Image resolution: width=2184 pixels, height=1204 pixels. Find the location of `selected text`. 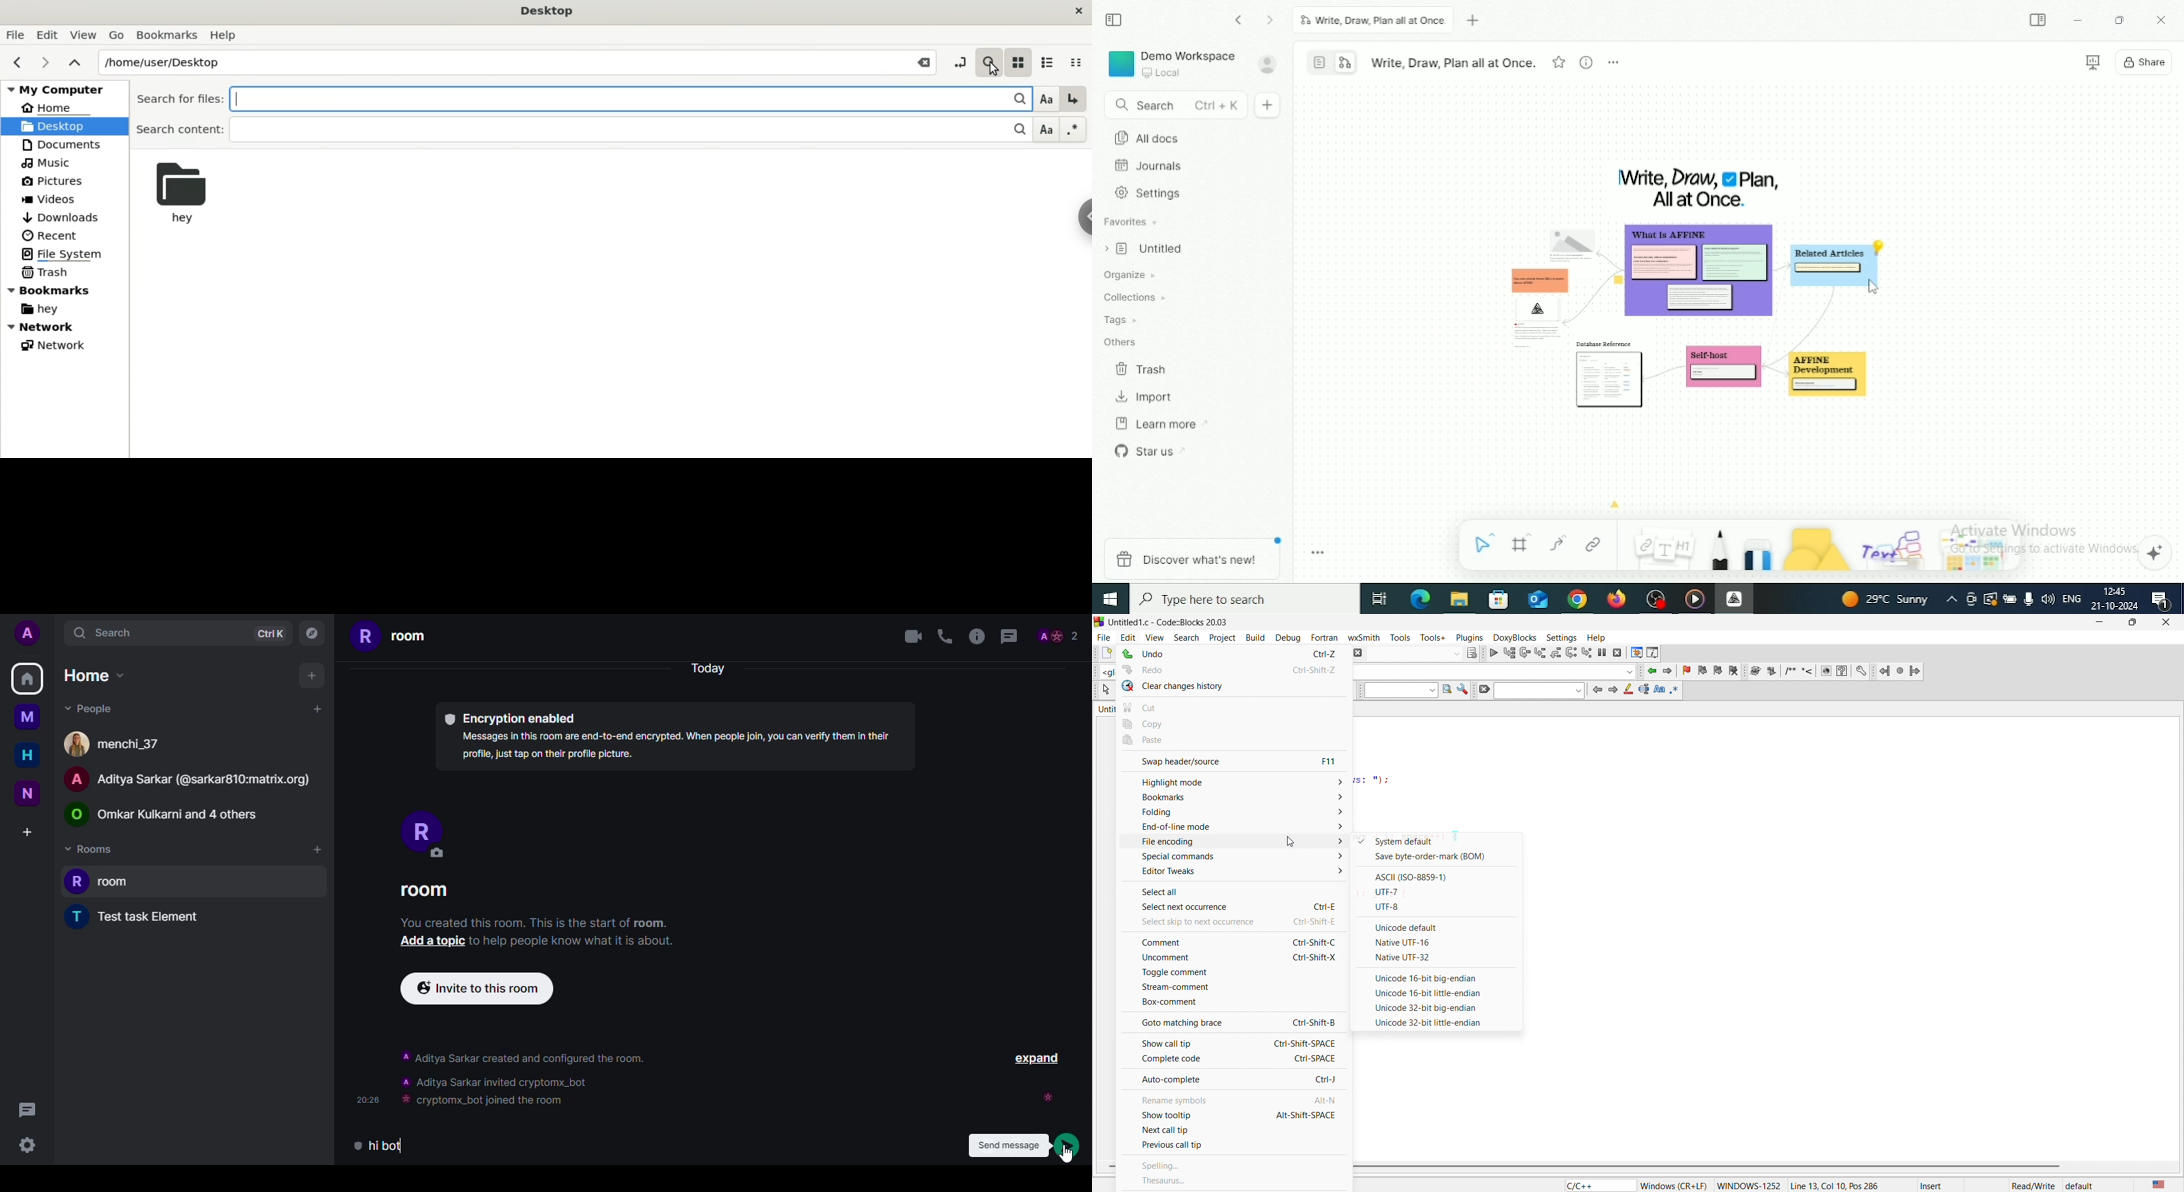

selected text is located at coordinates (1643, 690).